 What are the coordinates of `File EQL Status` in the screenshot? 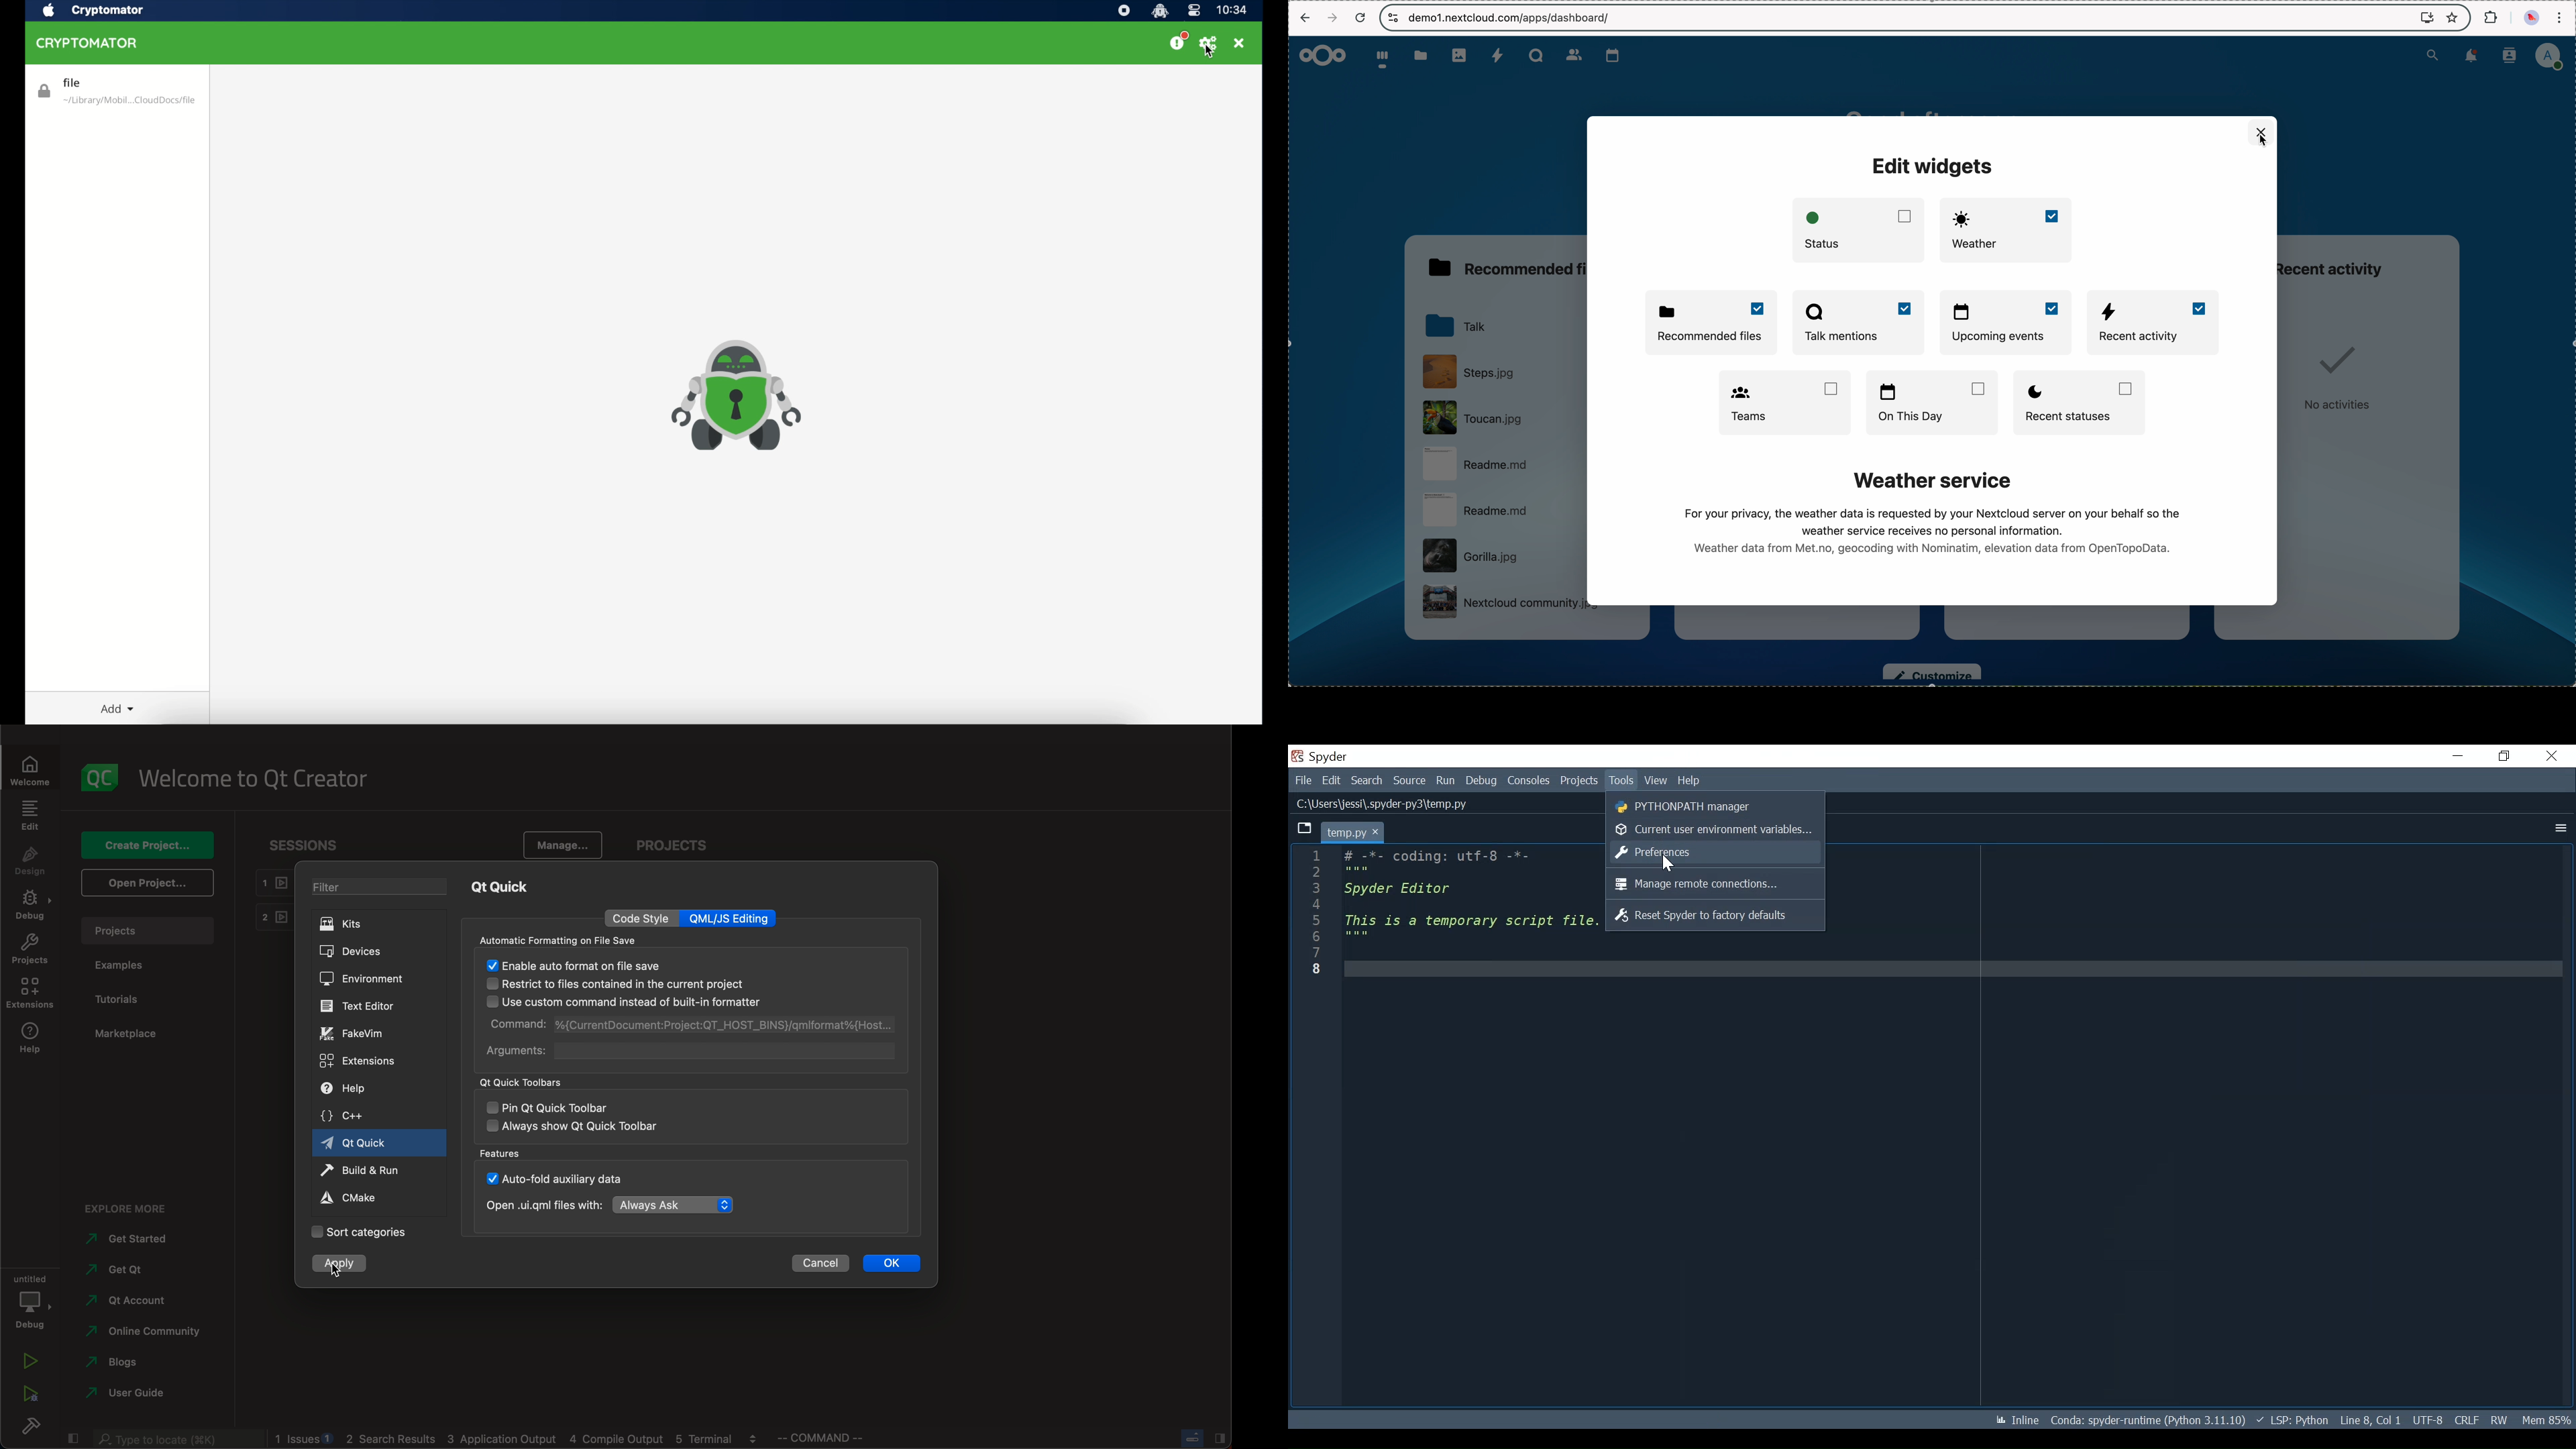 It's located at (2467, 1420).